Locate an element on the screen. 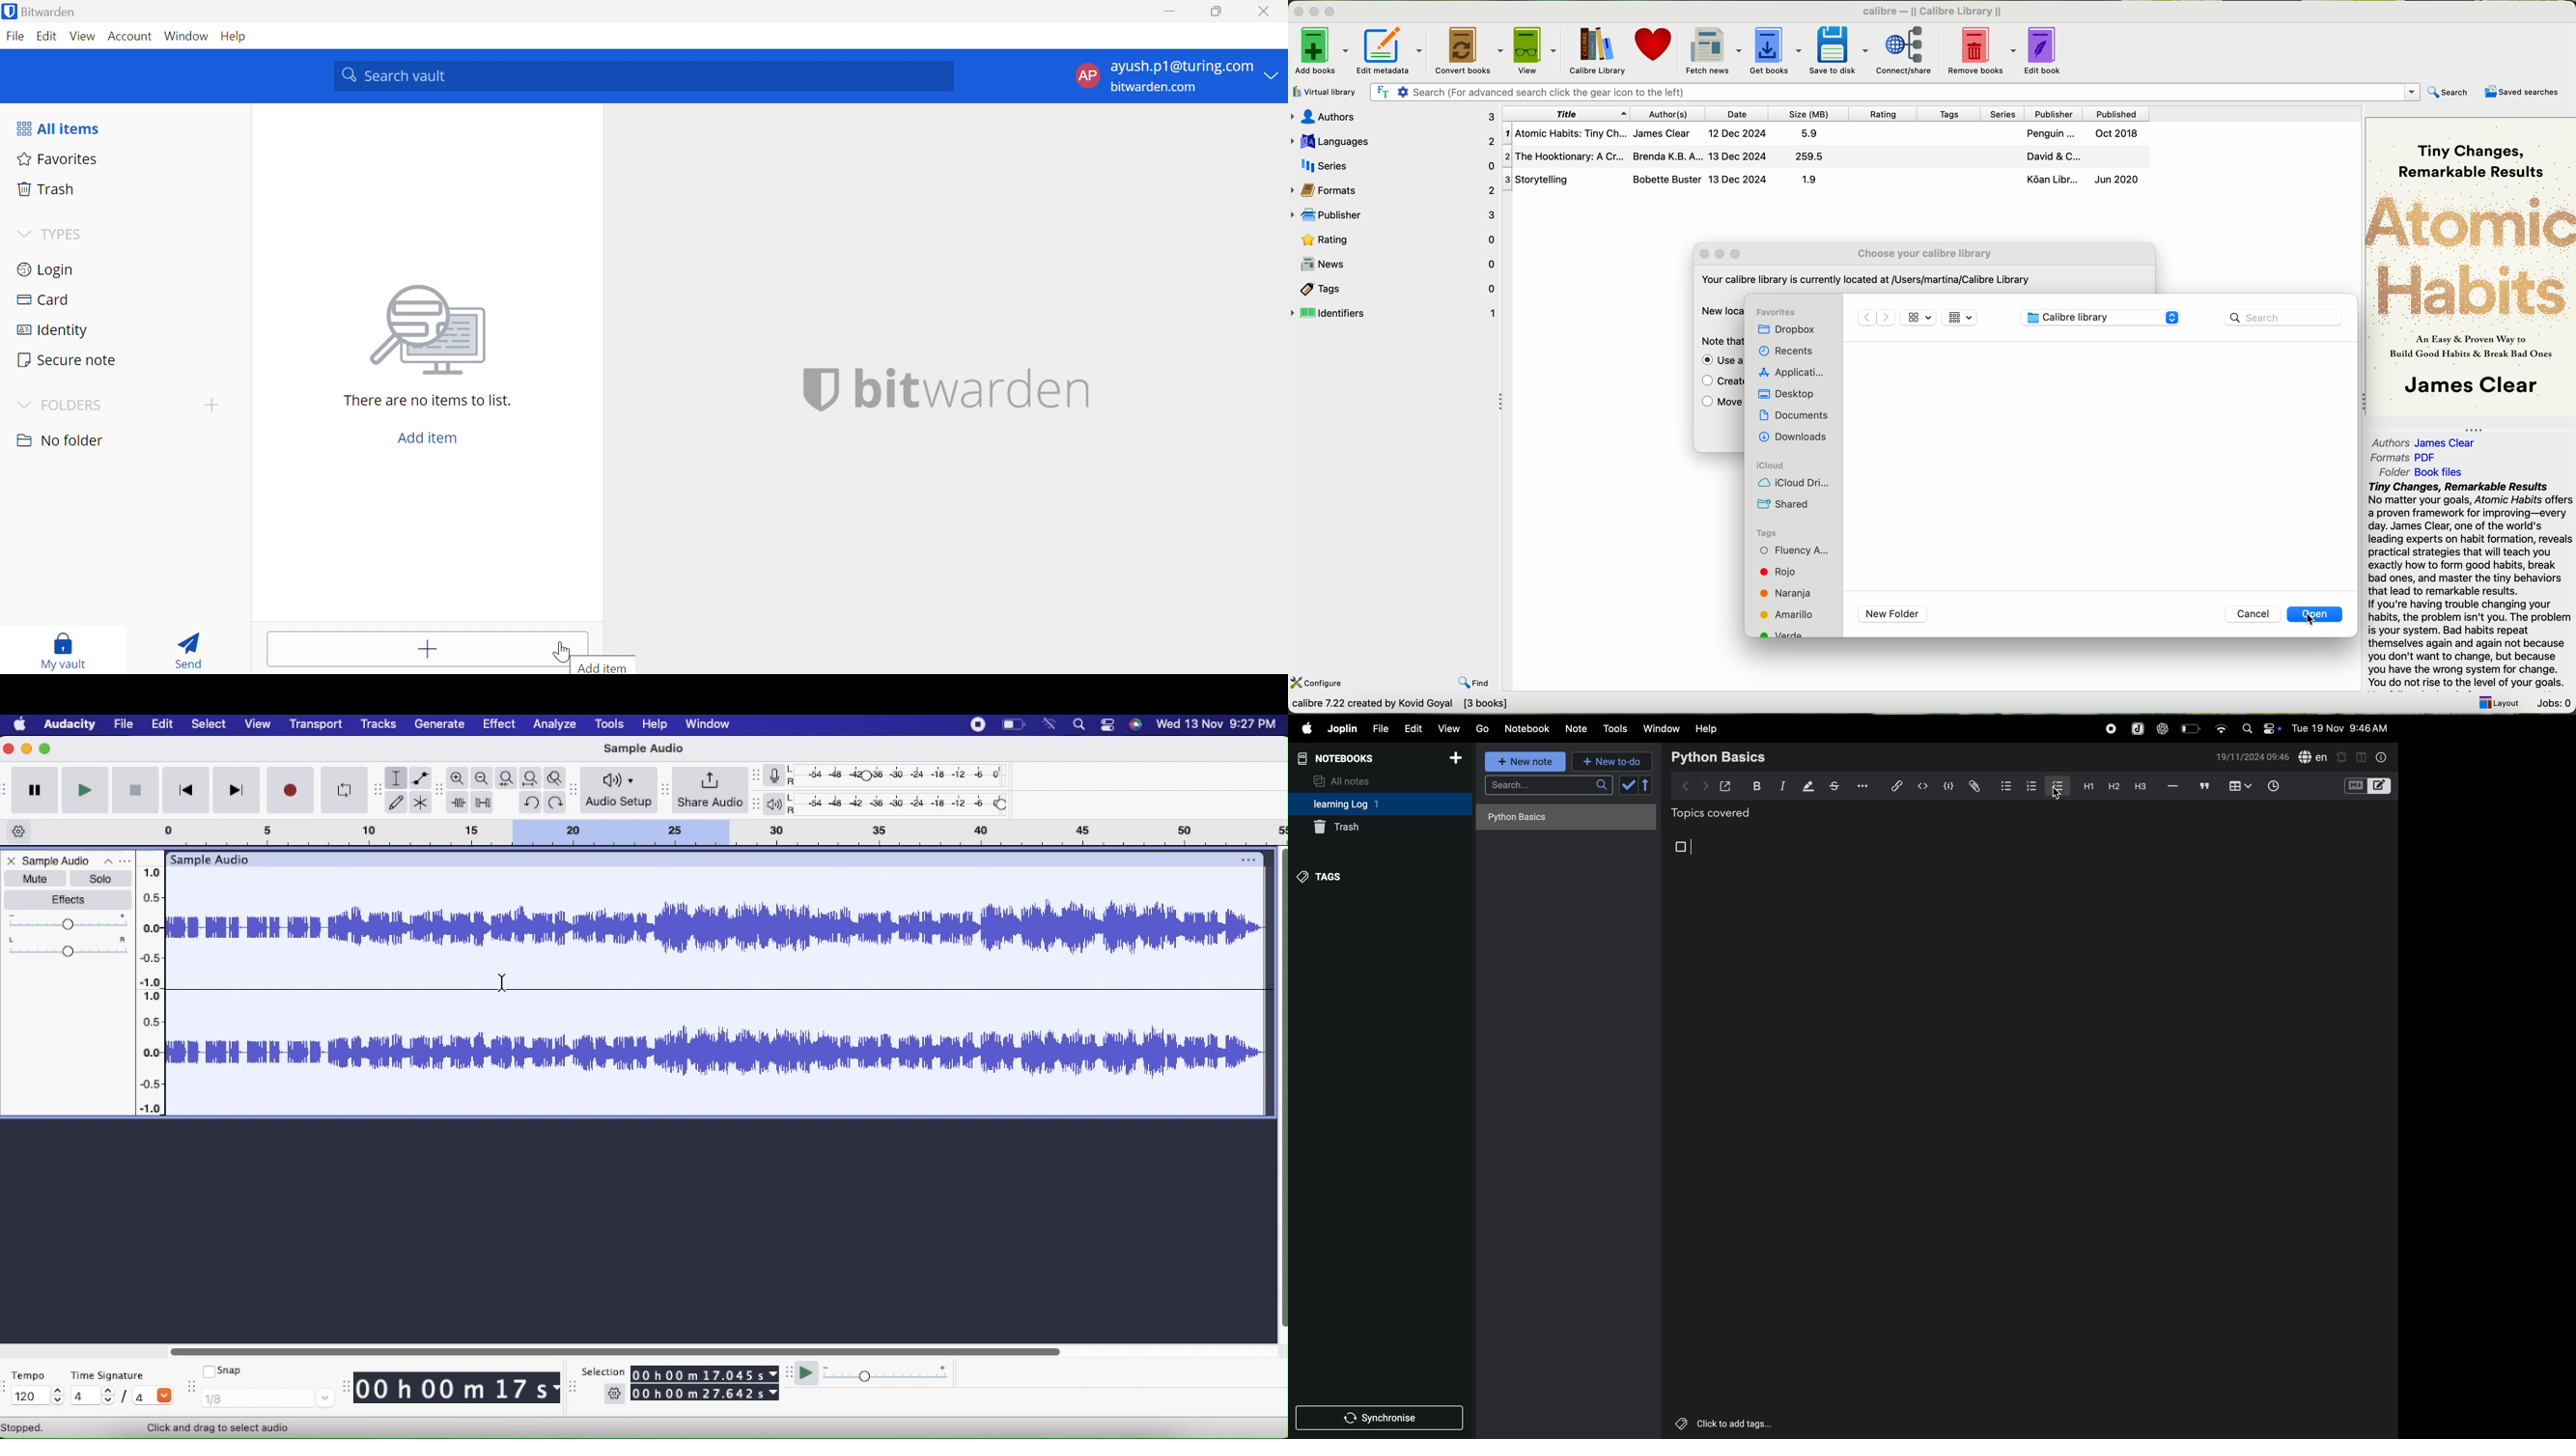 The width and height of the screenshot is (2576, 1456). collapse is located at coordinates (2479, 427).